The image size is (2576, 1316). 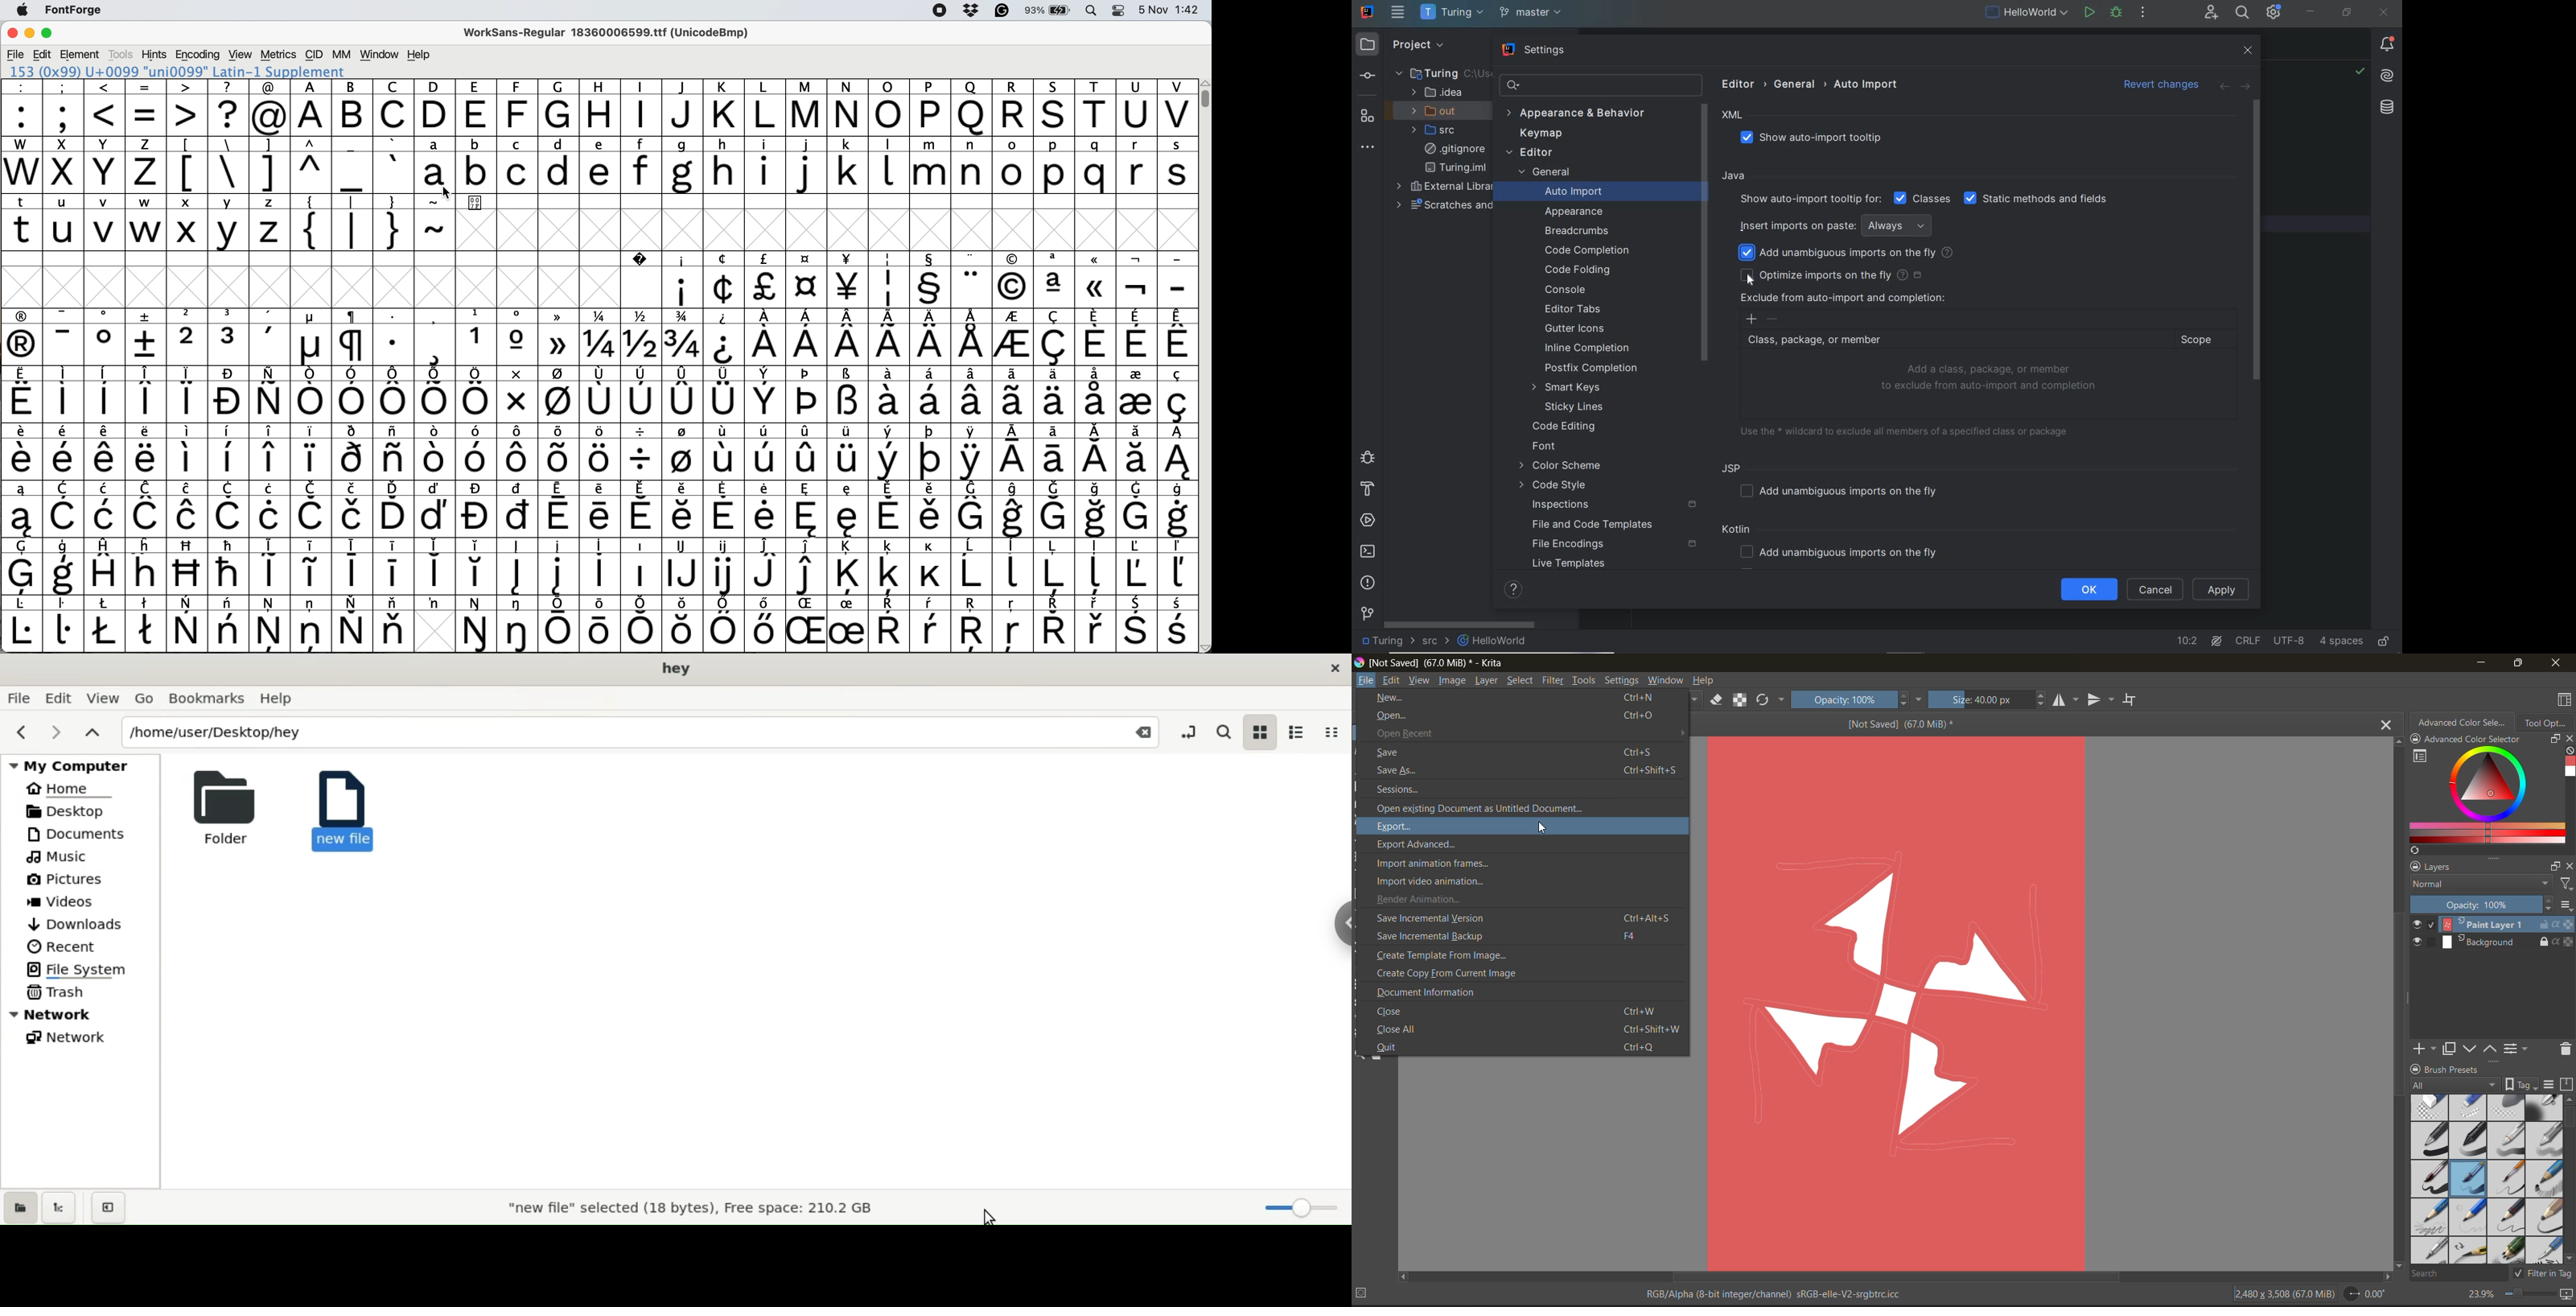 What do you see at coordinates (2428, 1047) in the screenshot?
I see `add` at bounding box center [2428, 1047].